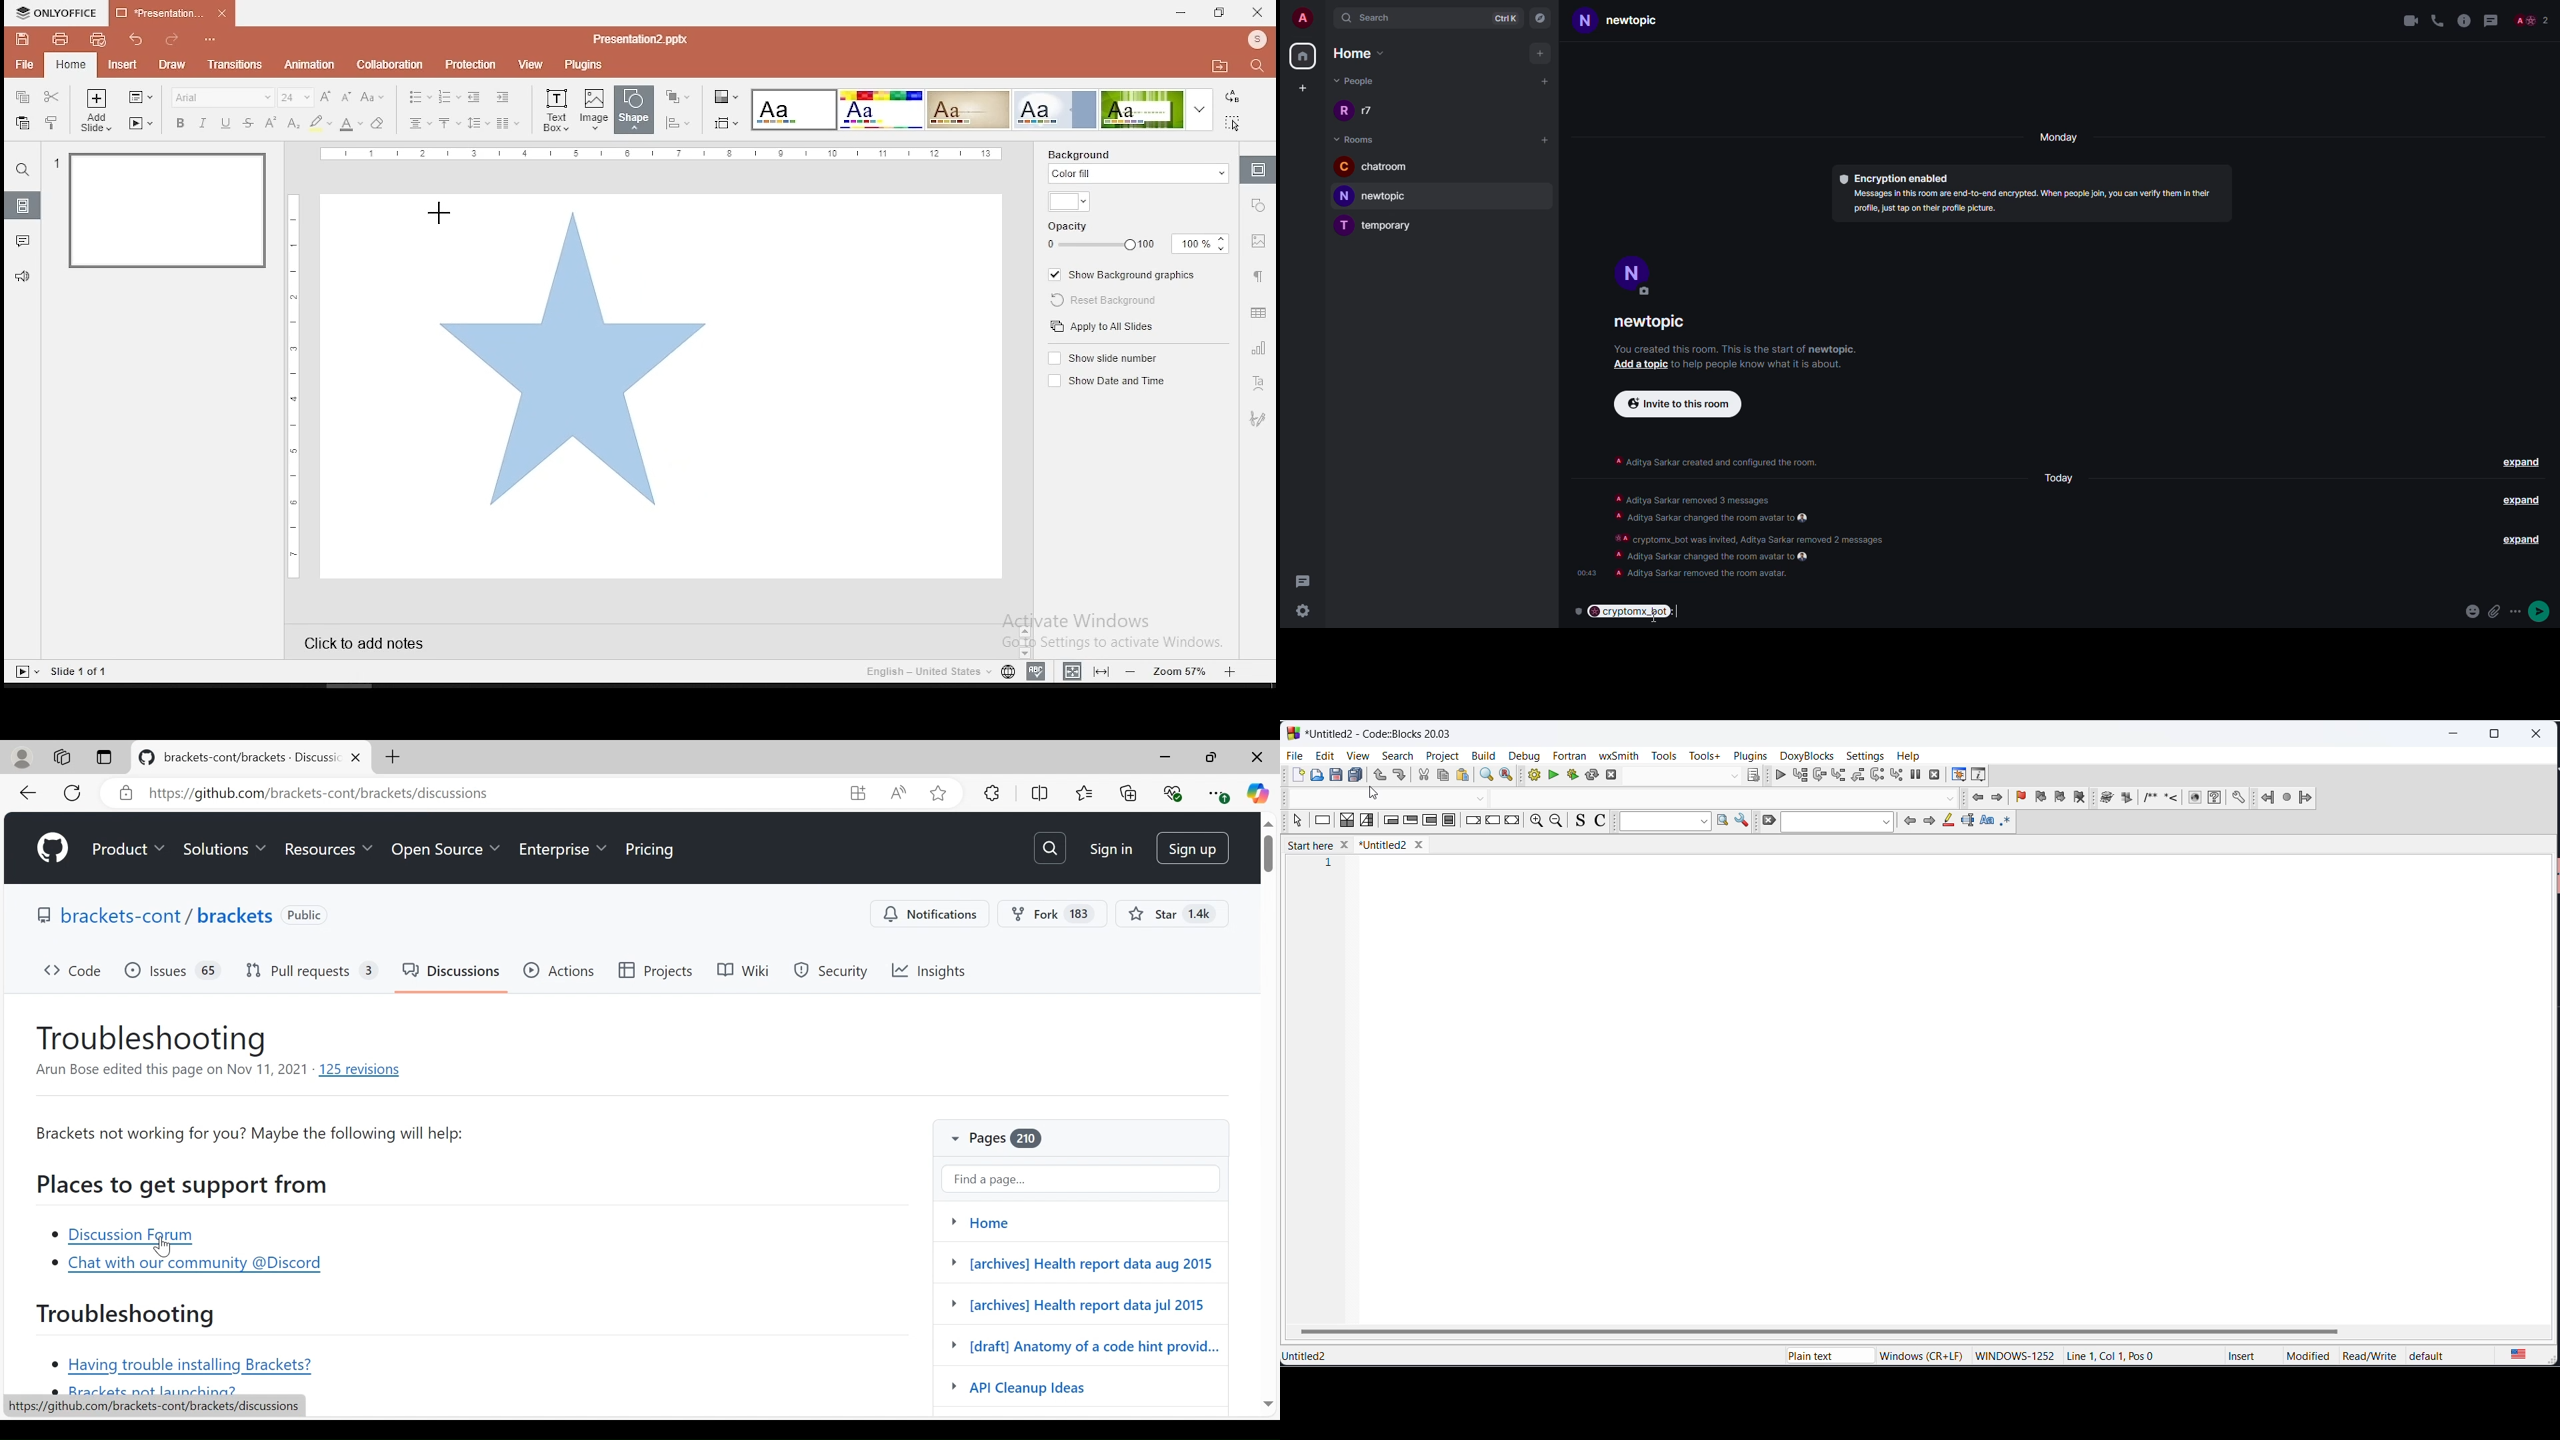 The width and height of the screenshot is (2576, 1456). Describe the element at coordinates (1473, 823) in the screenshot. I see `break instruction` at that location.